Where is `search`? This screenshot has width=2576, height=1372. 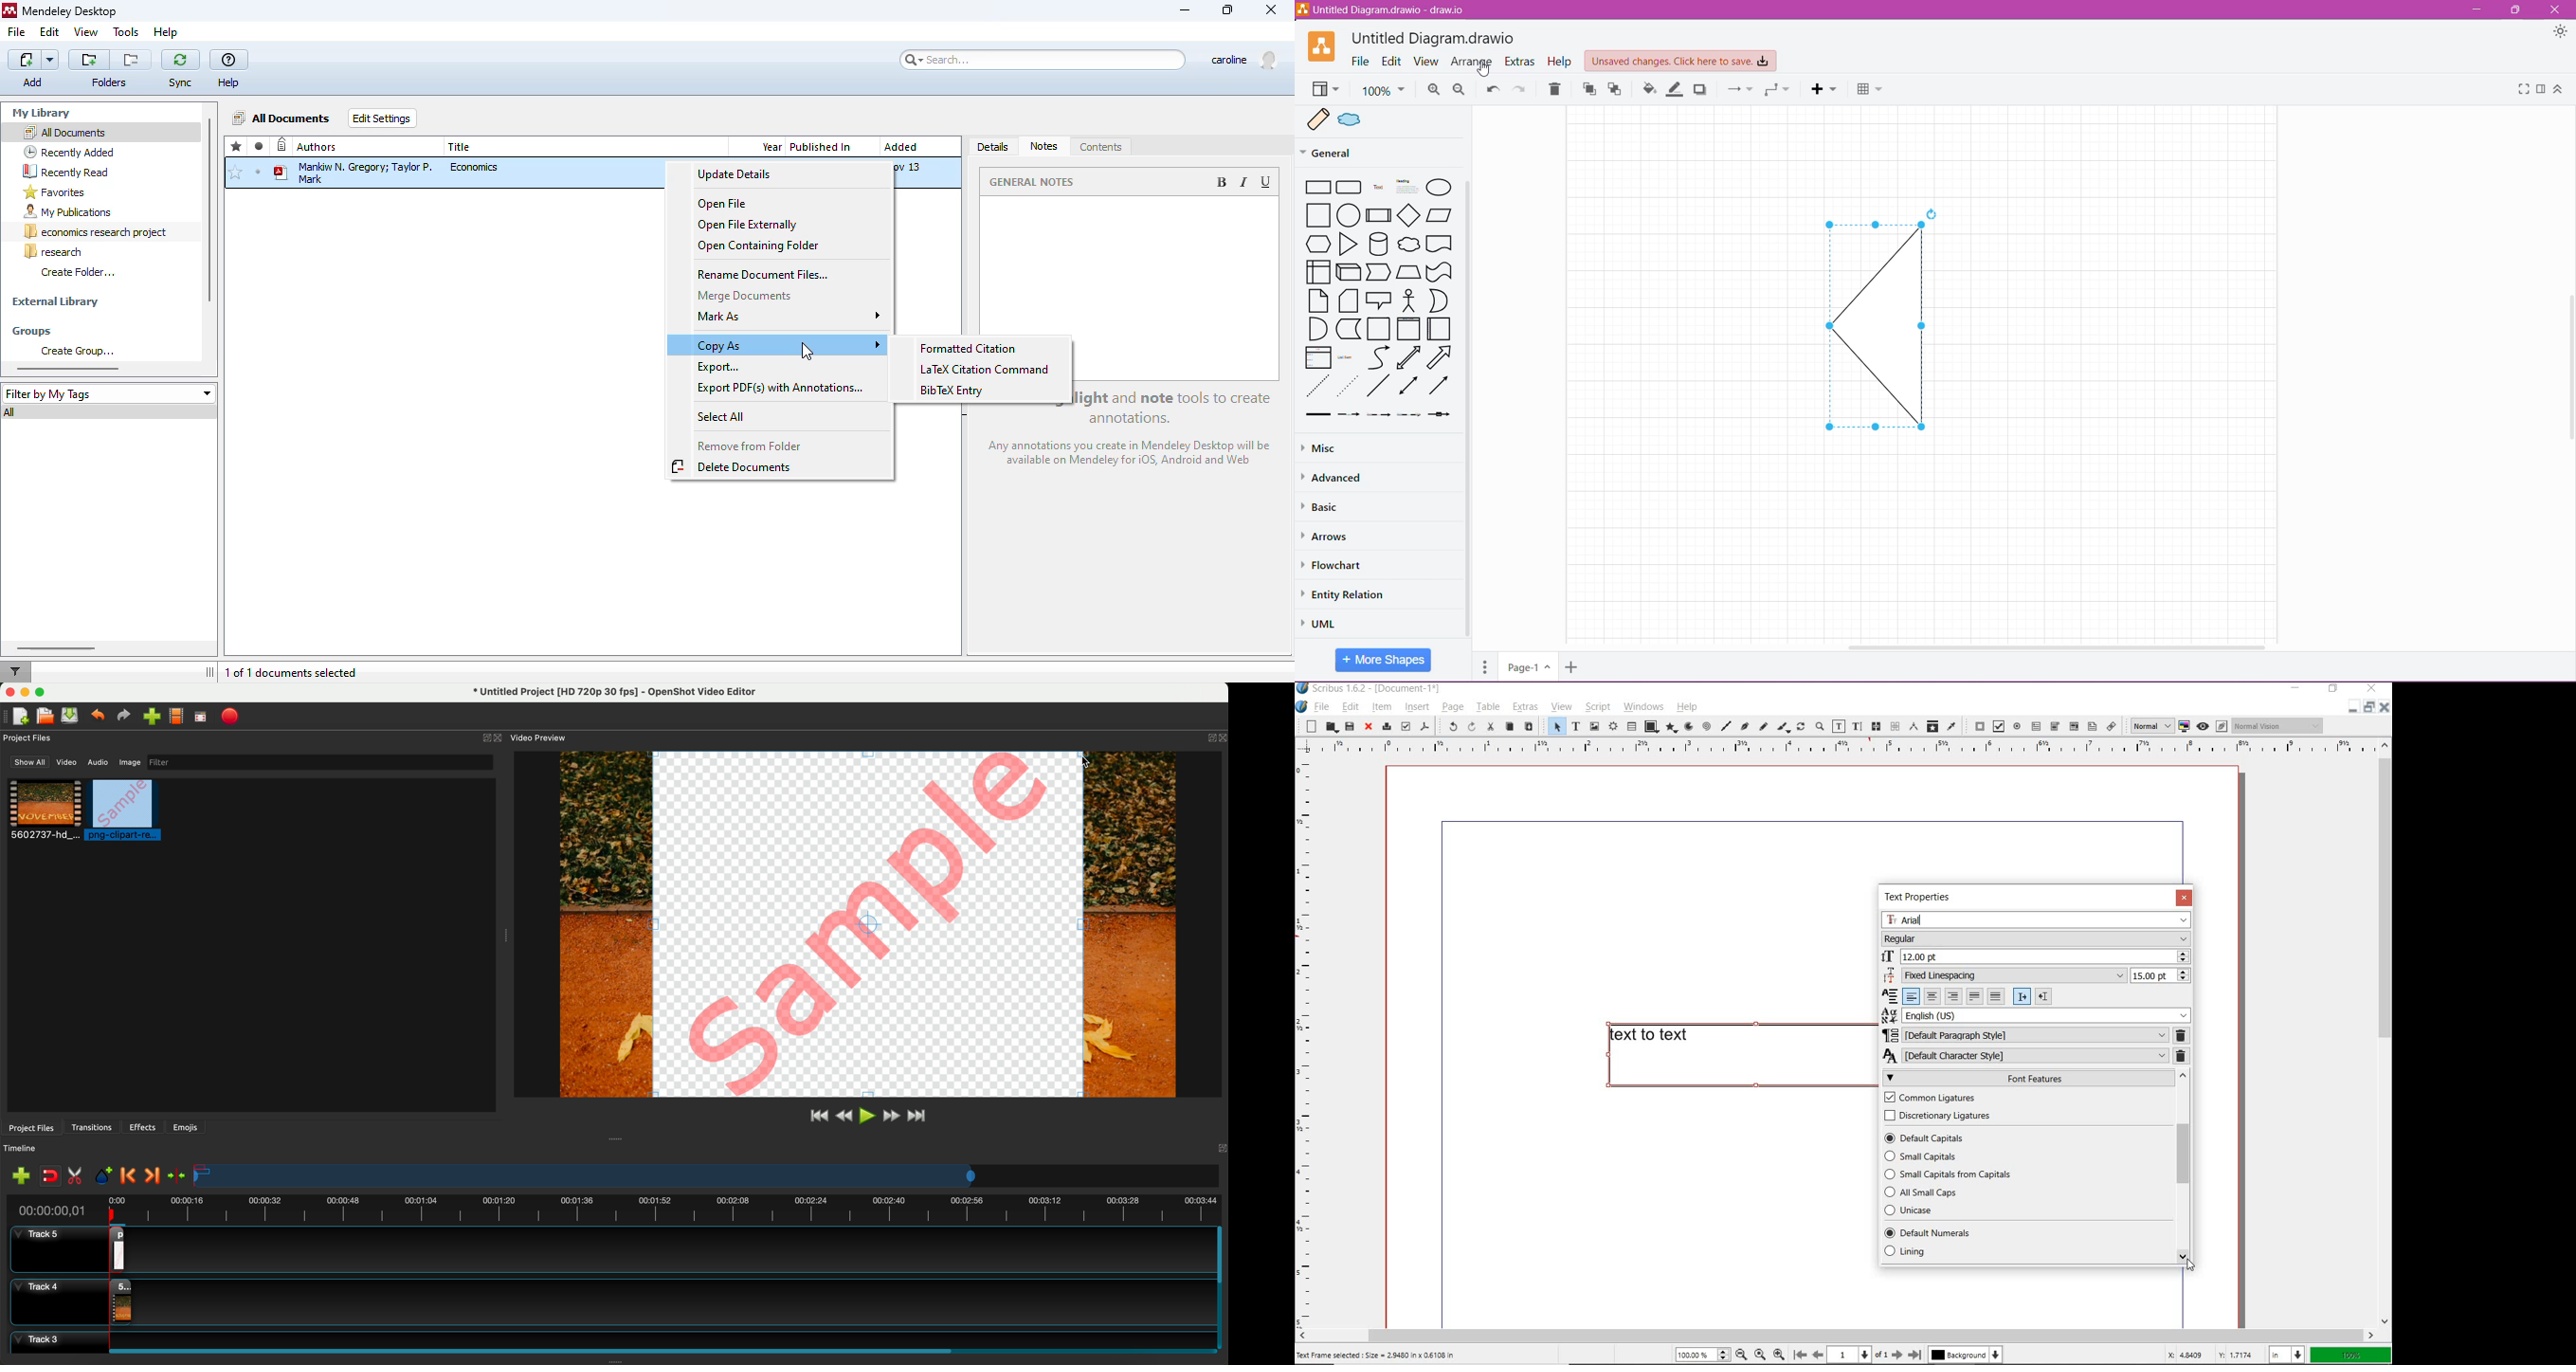
search is located at coordinates (1043, 60).